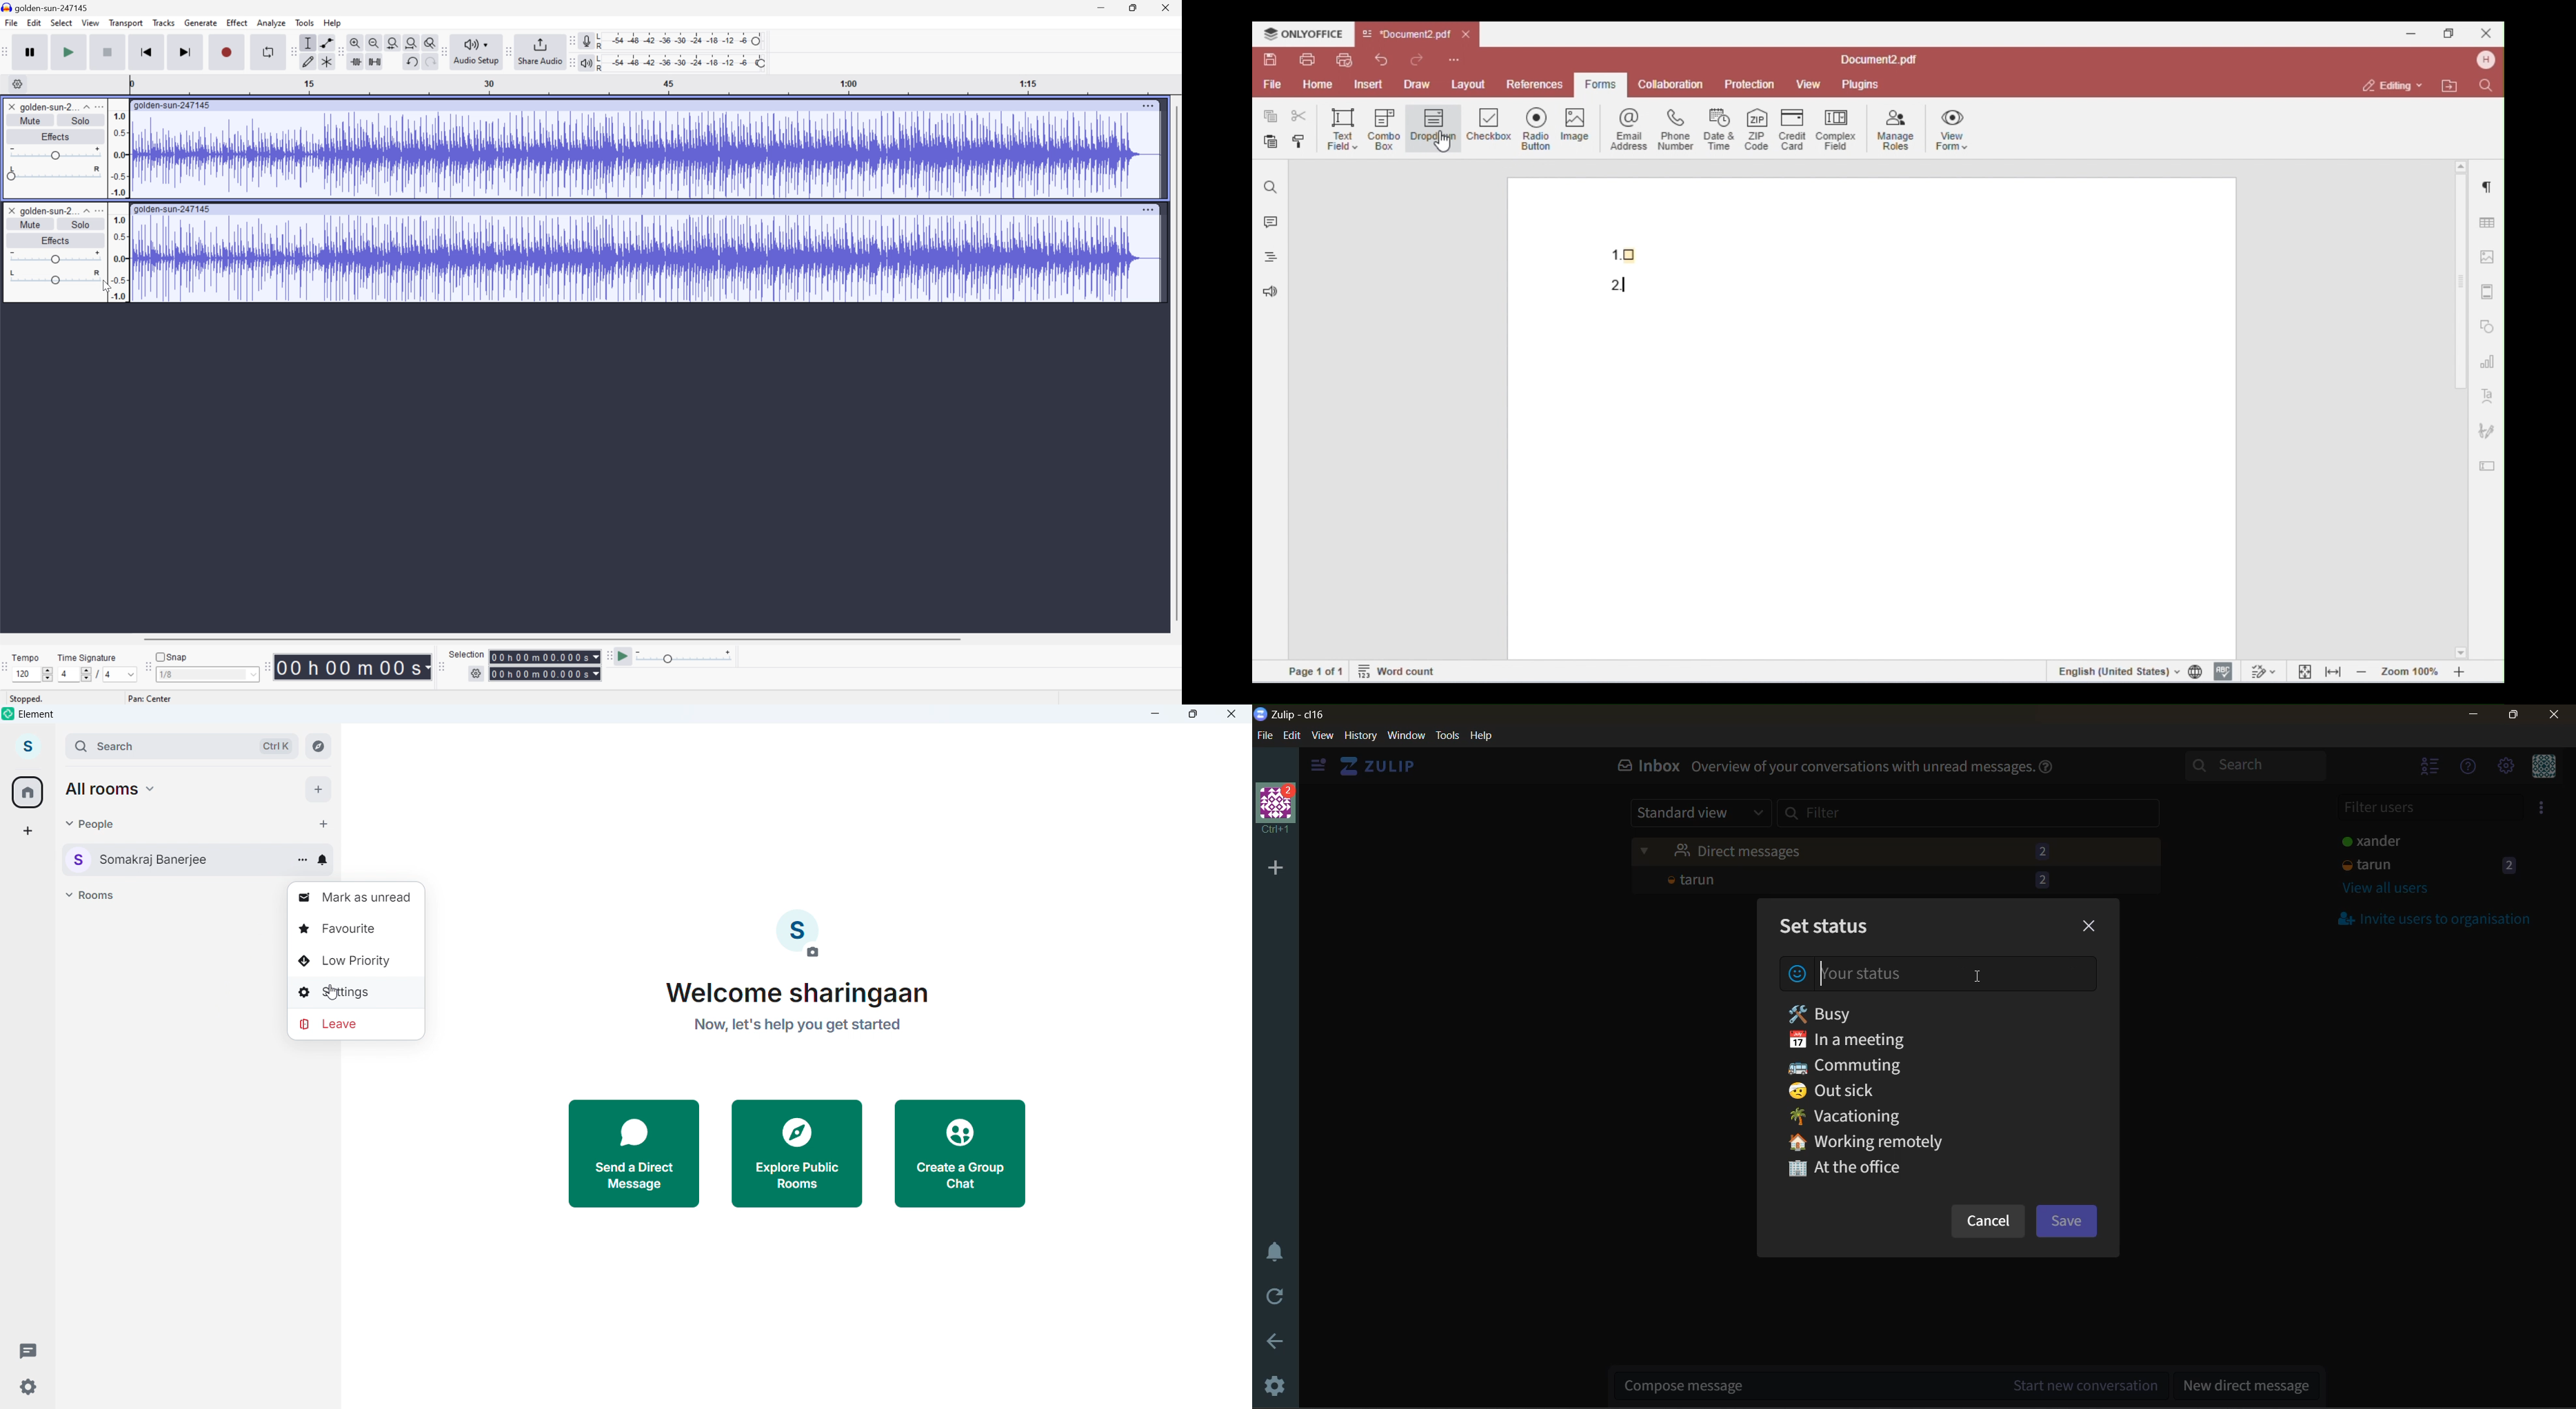 The image size is (2576, 1428). I want to click on close, so click(2556, 717).